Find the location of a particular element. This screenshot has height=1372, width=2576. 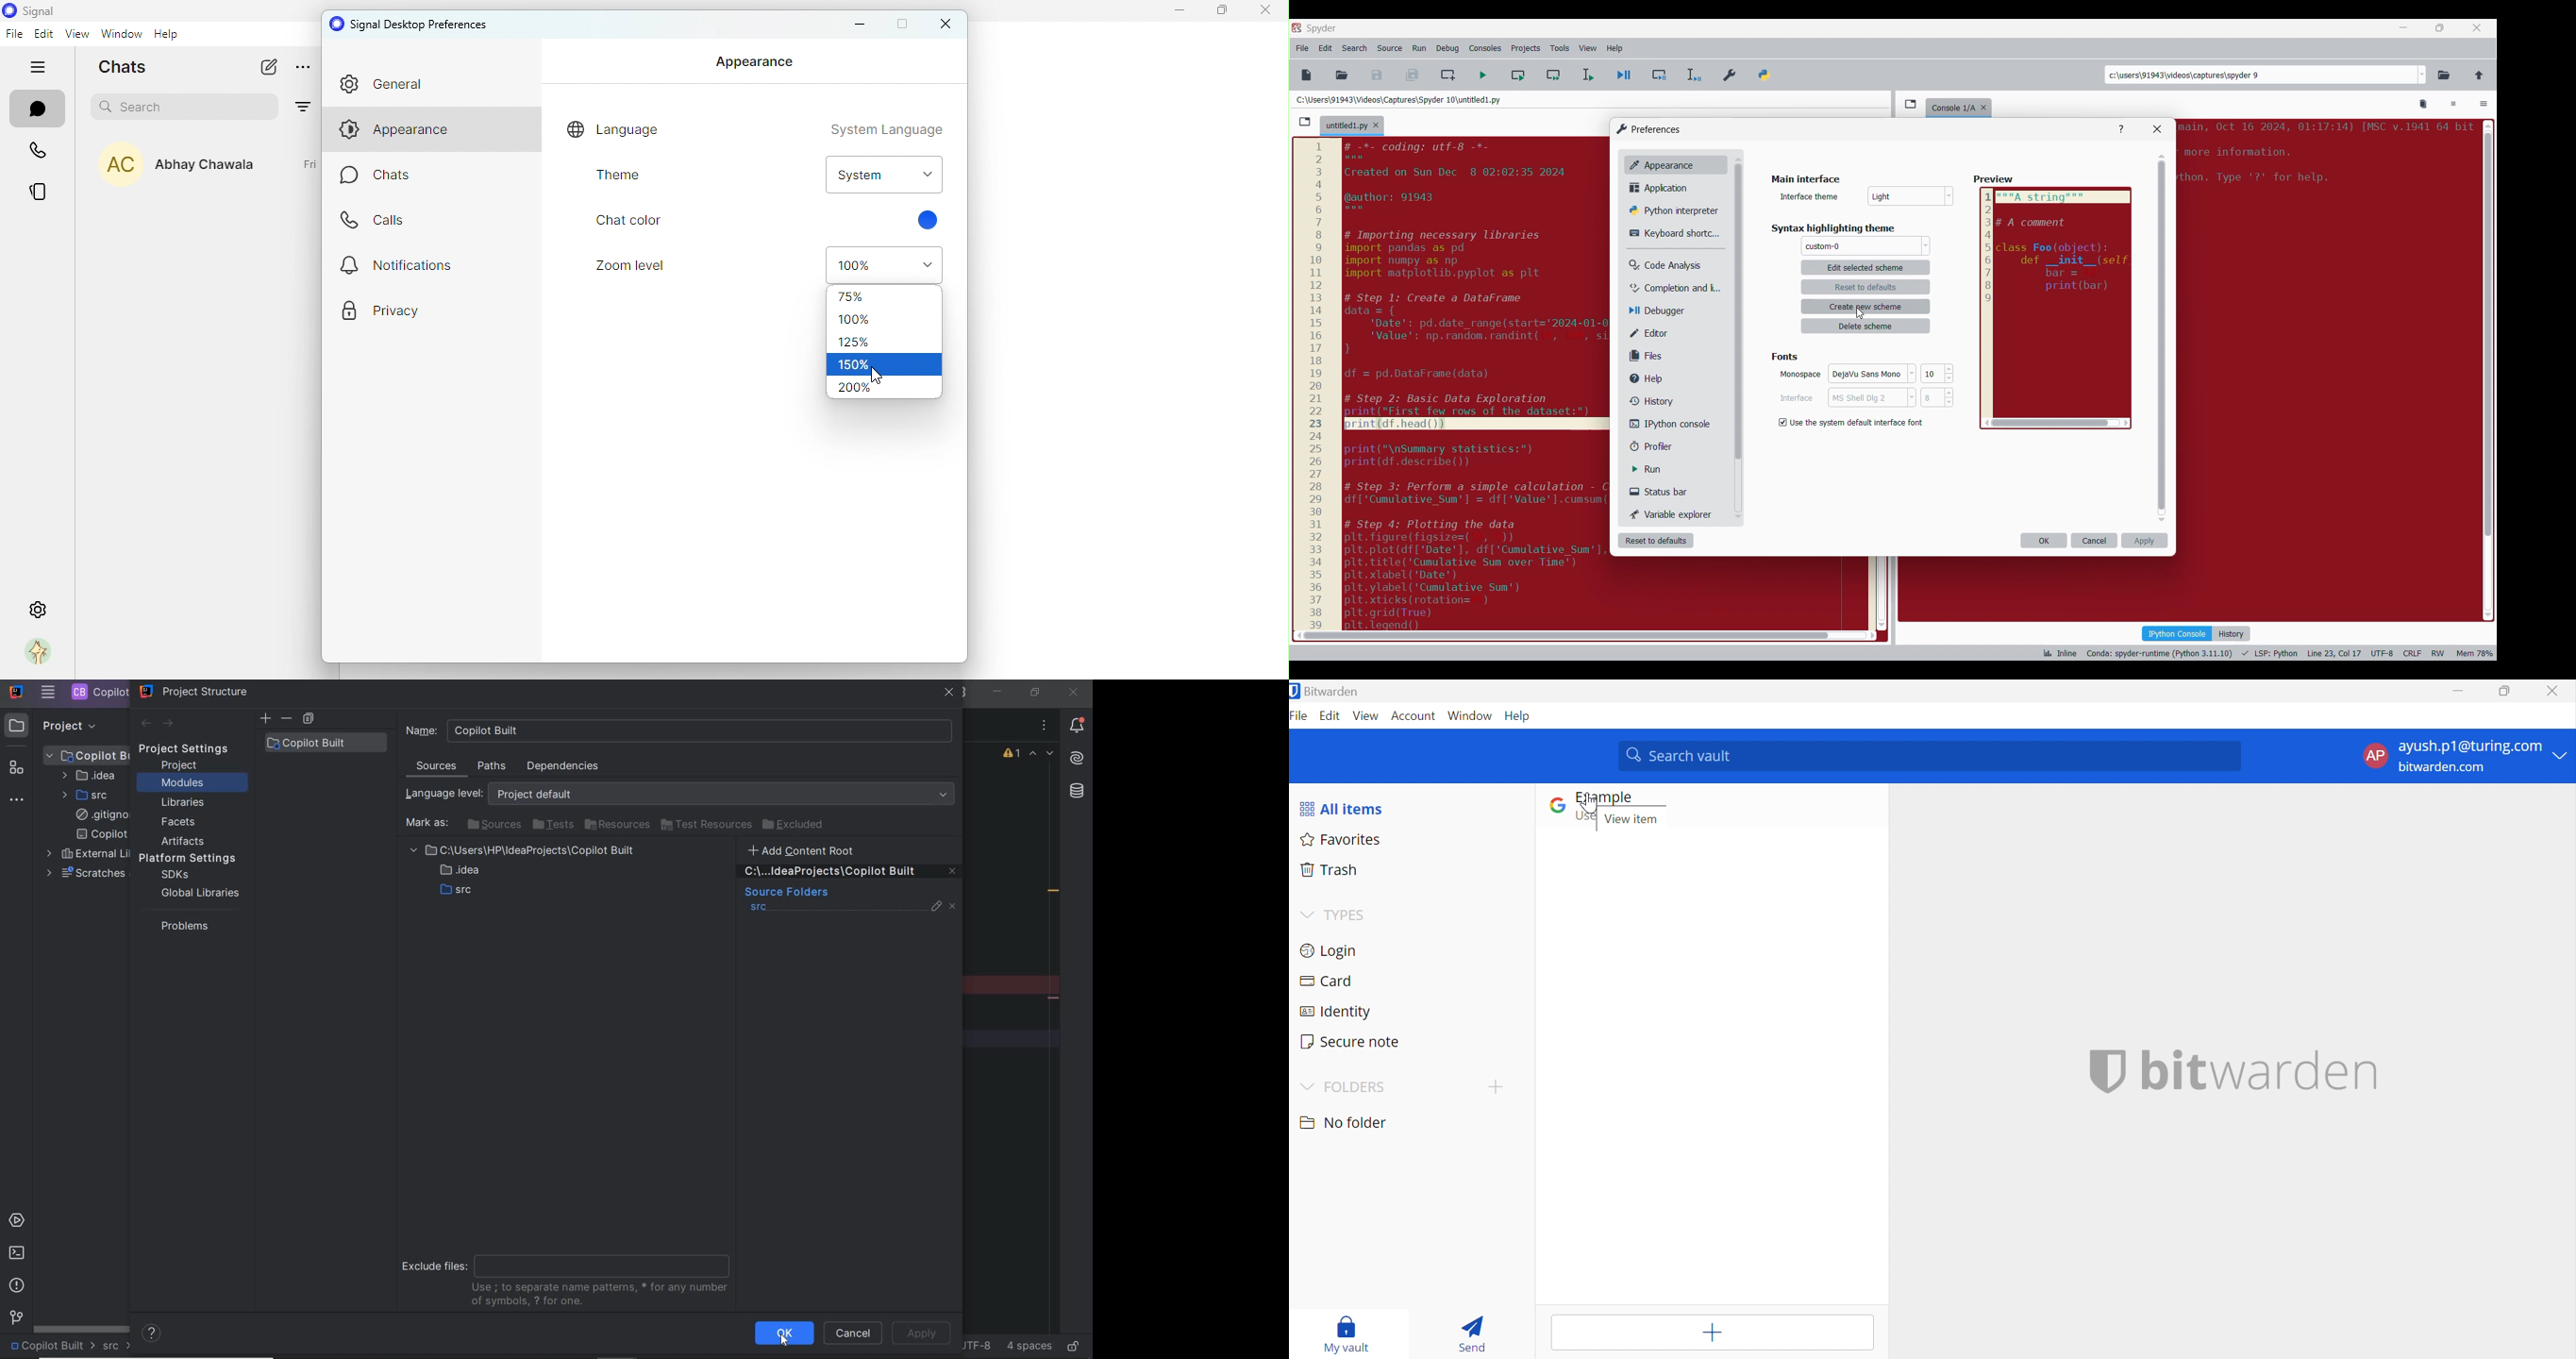

Files is located at coordinates (1676, 355).